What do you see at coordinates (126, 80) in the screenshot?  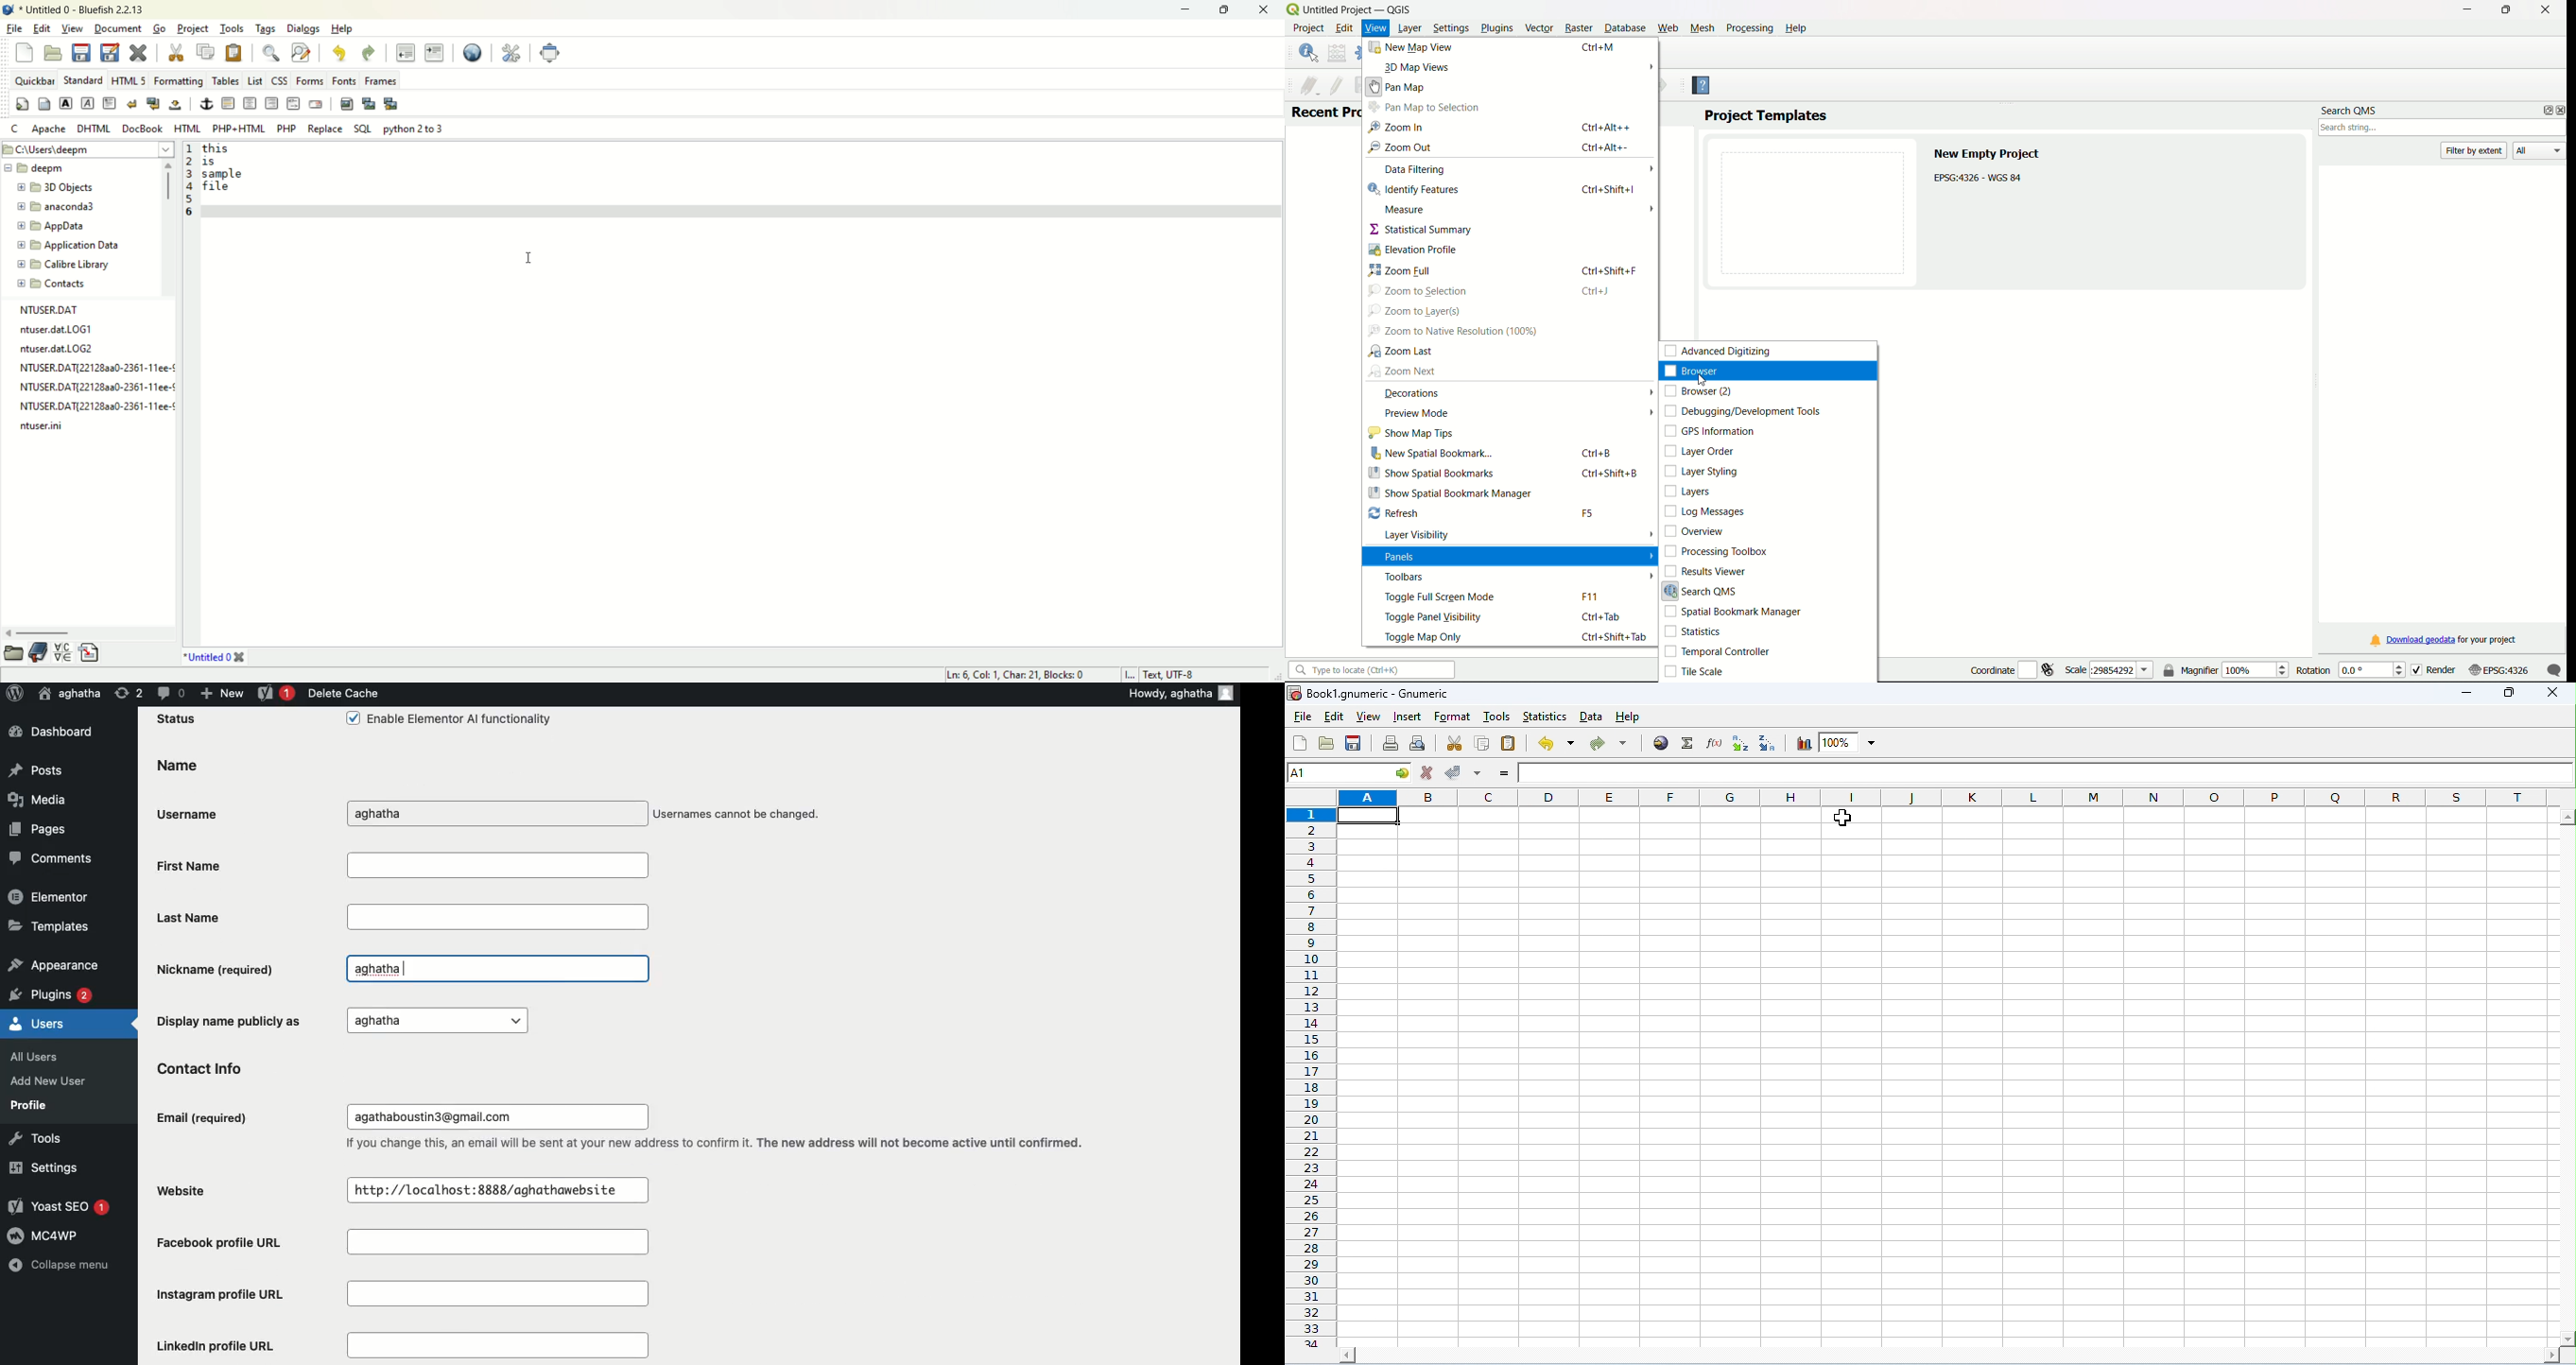 I see `HTML 5` at bounding box center [126, 80].